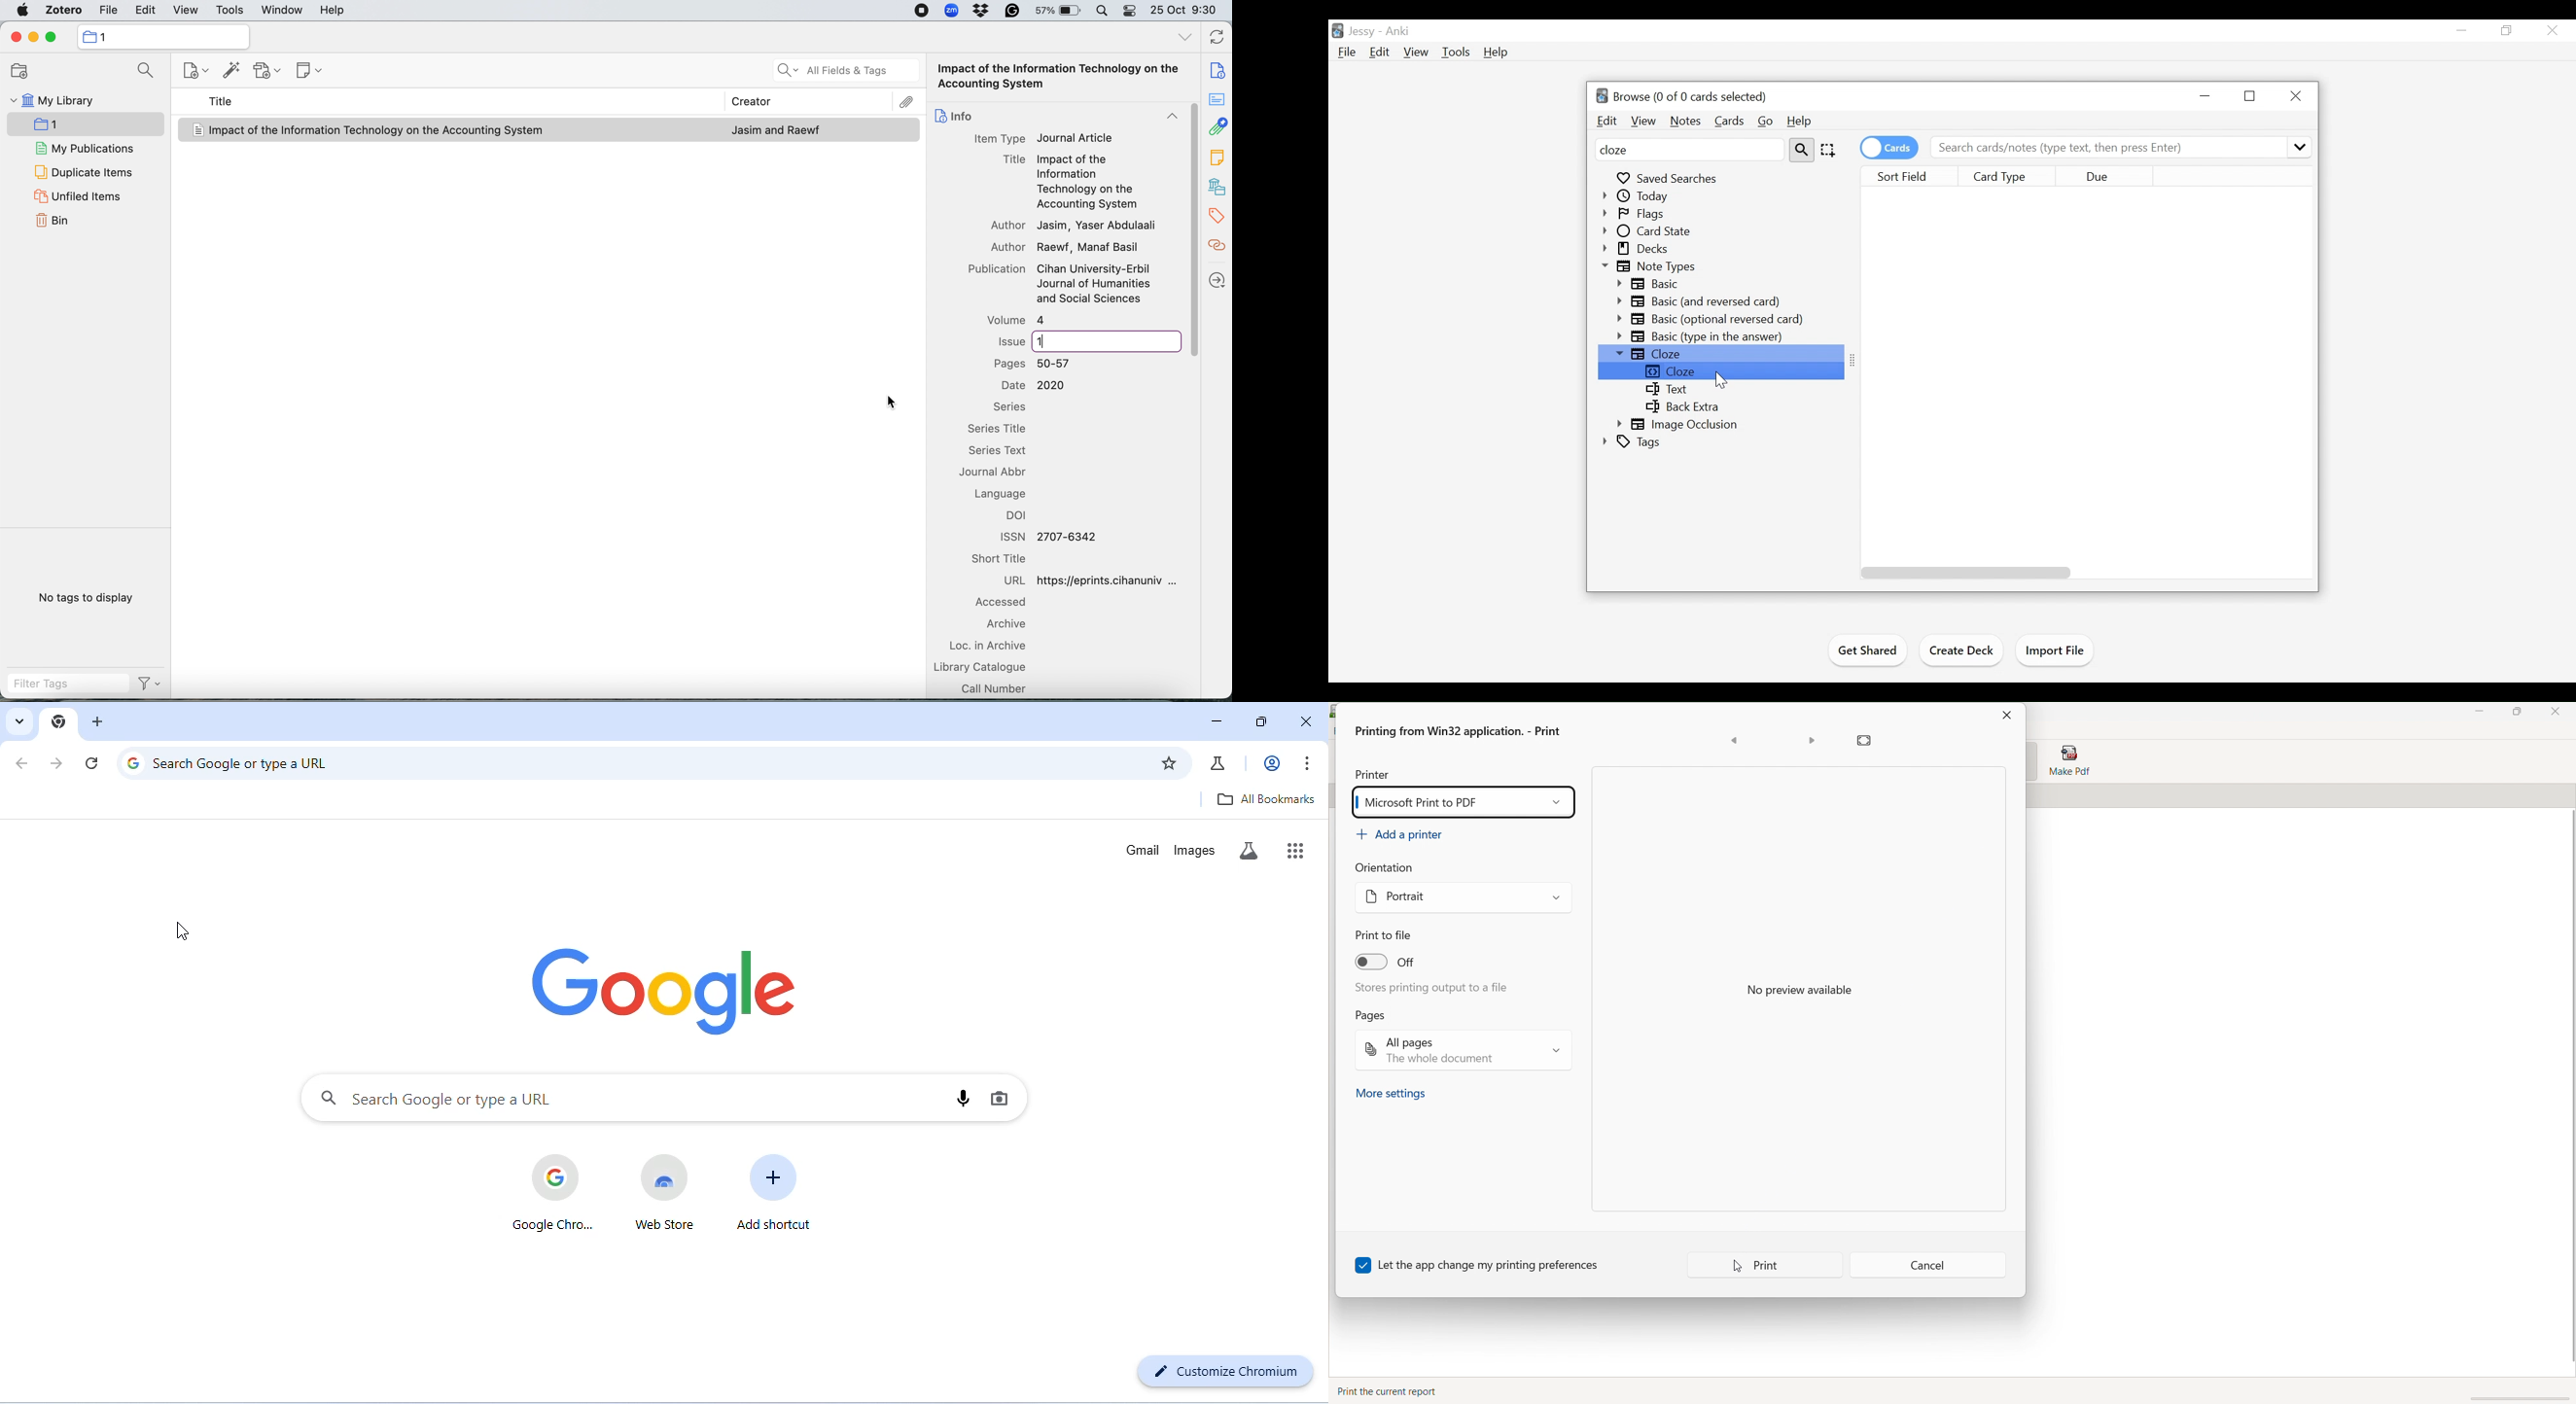 The height and width of the screenshot is (1428, 2576). Describe the element at coordinates (1729, 120) in the screenshot. I see `Cards` at that location.